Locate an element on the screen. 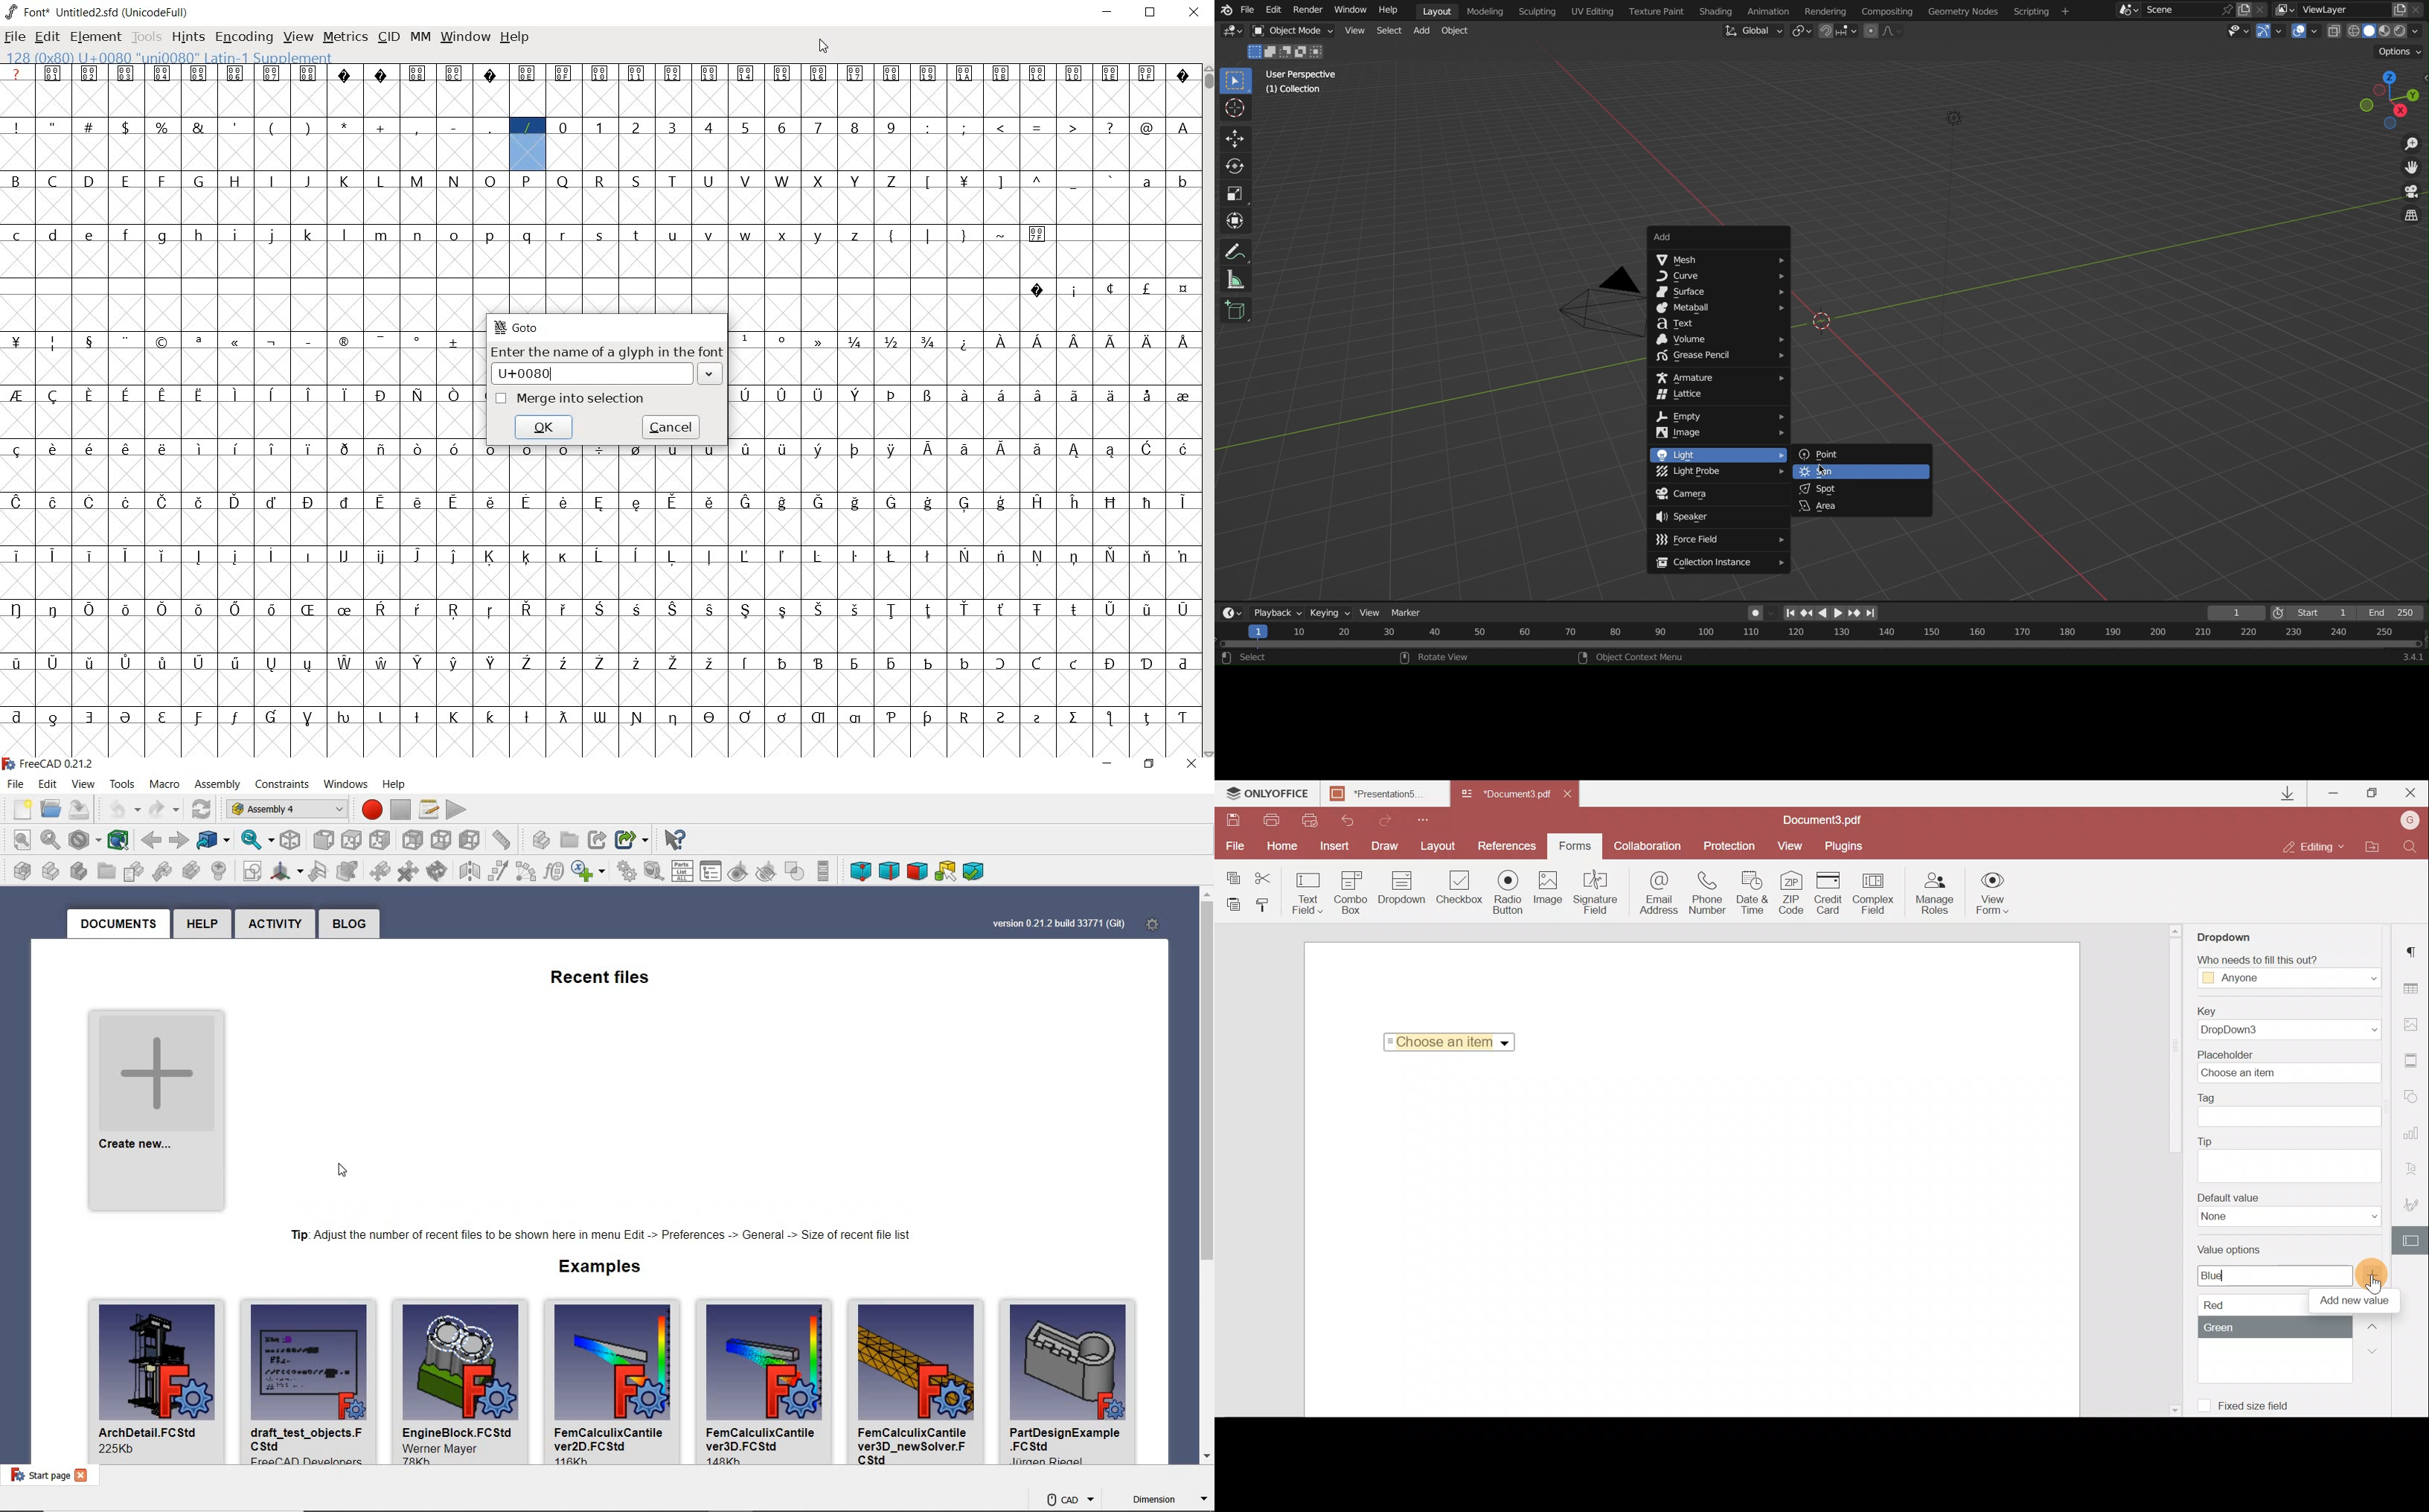  glyph is located at coordinates (1038, 502).